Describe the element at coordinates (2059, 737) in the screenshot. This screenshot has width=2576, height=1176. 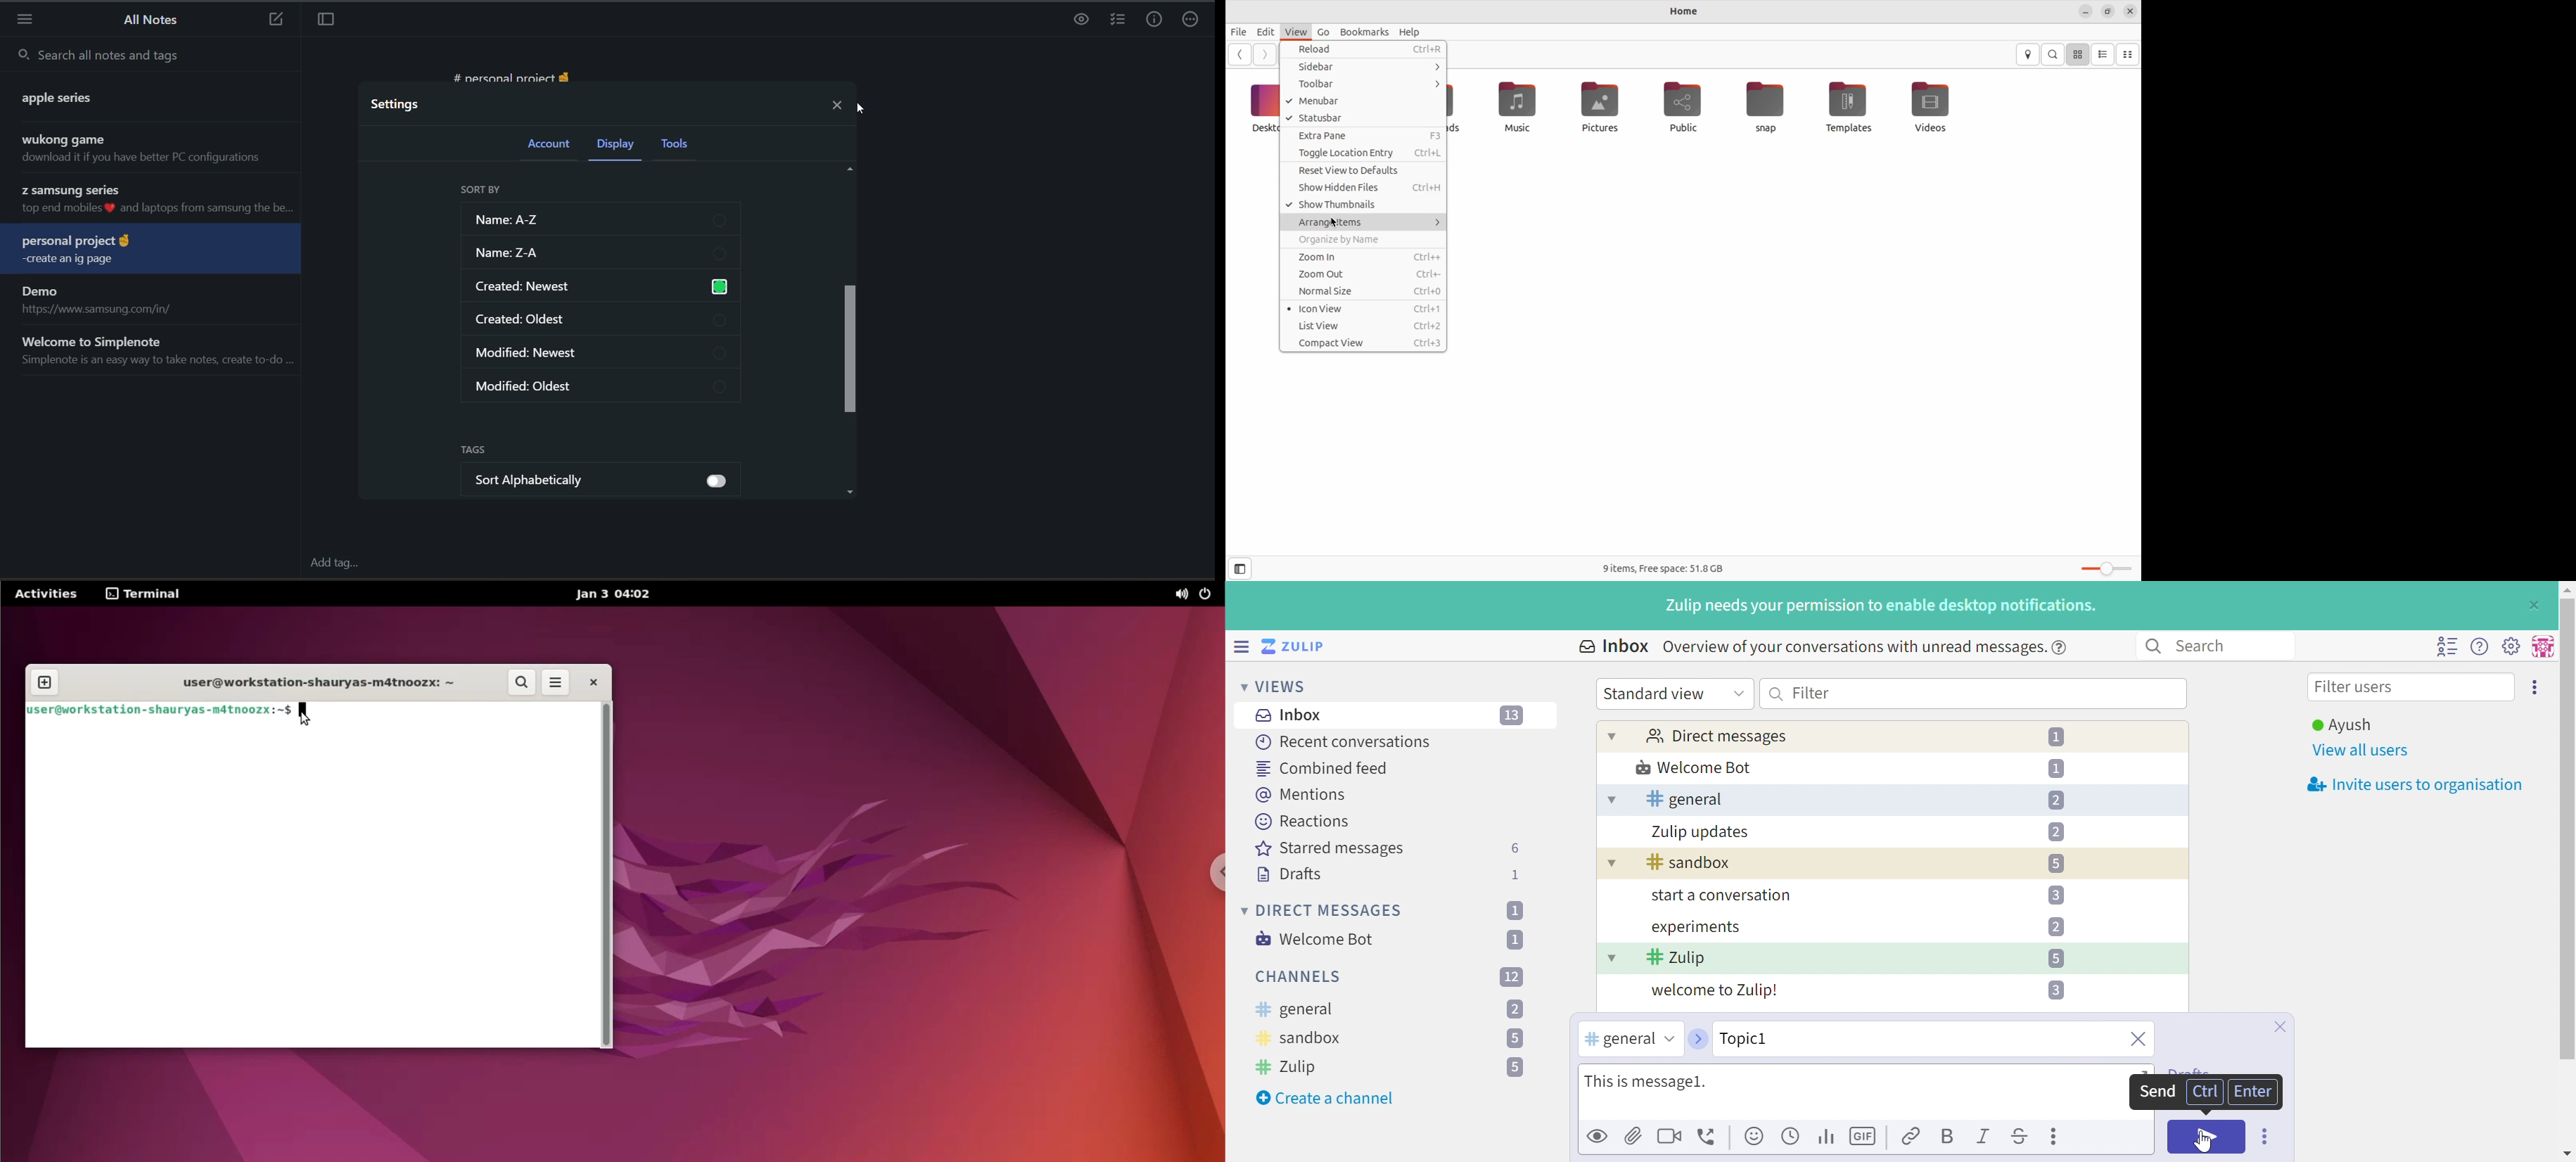
I see `1` at that location.